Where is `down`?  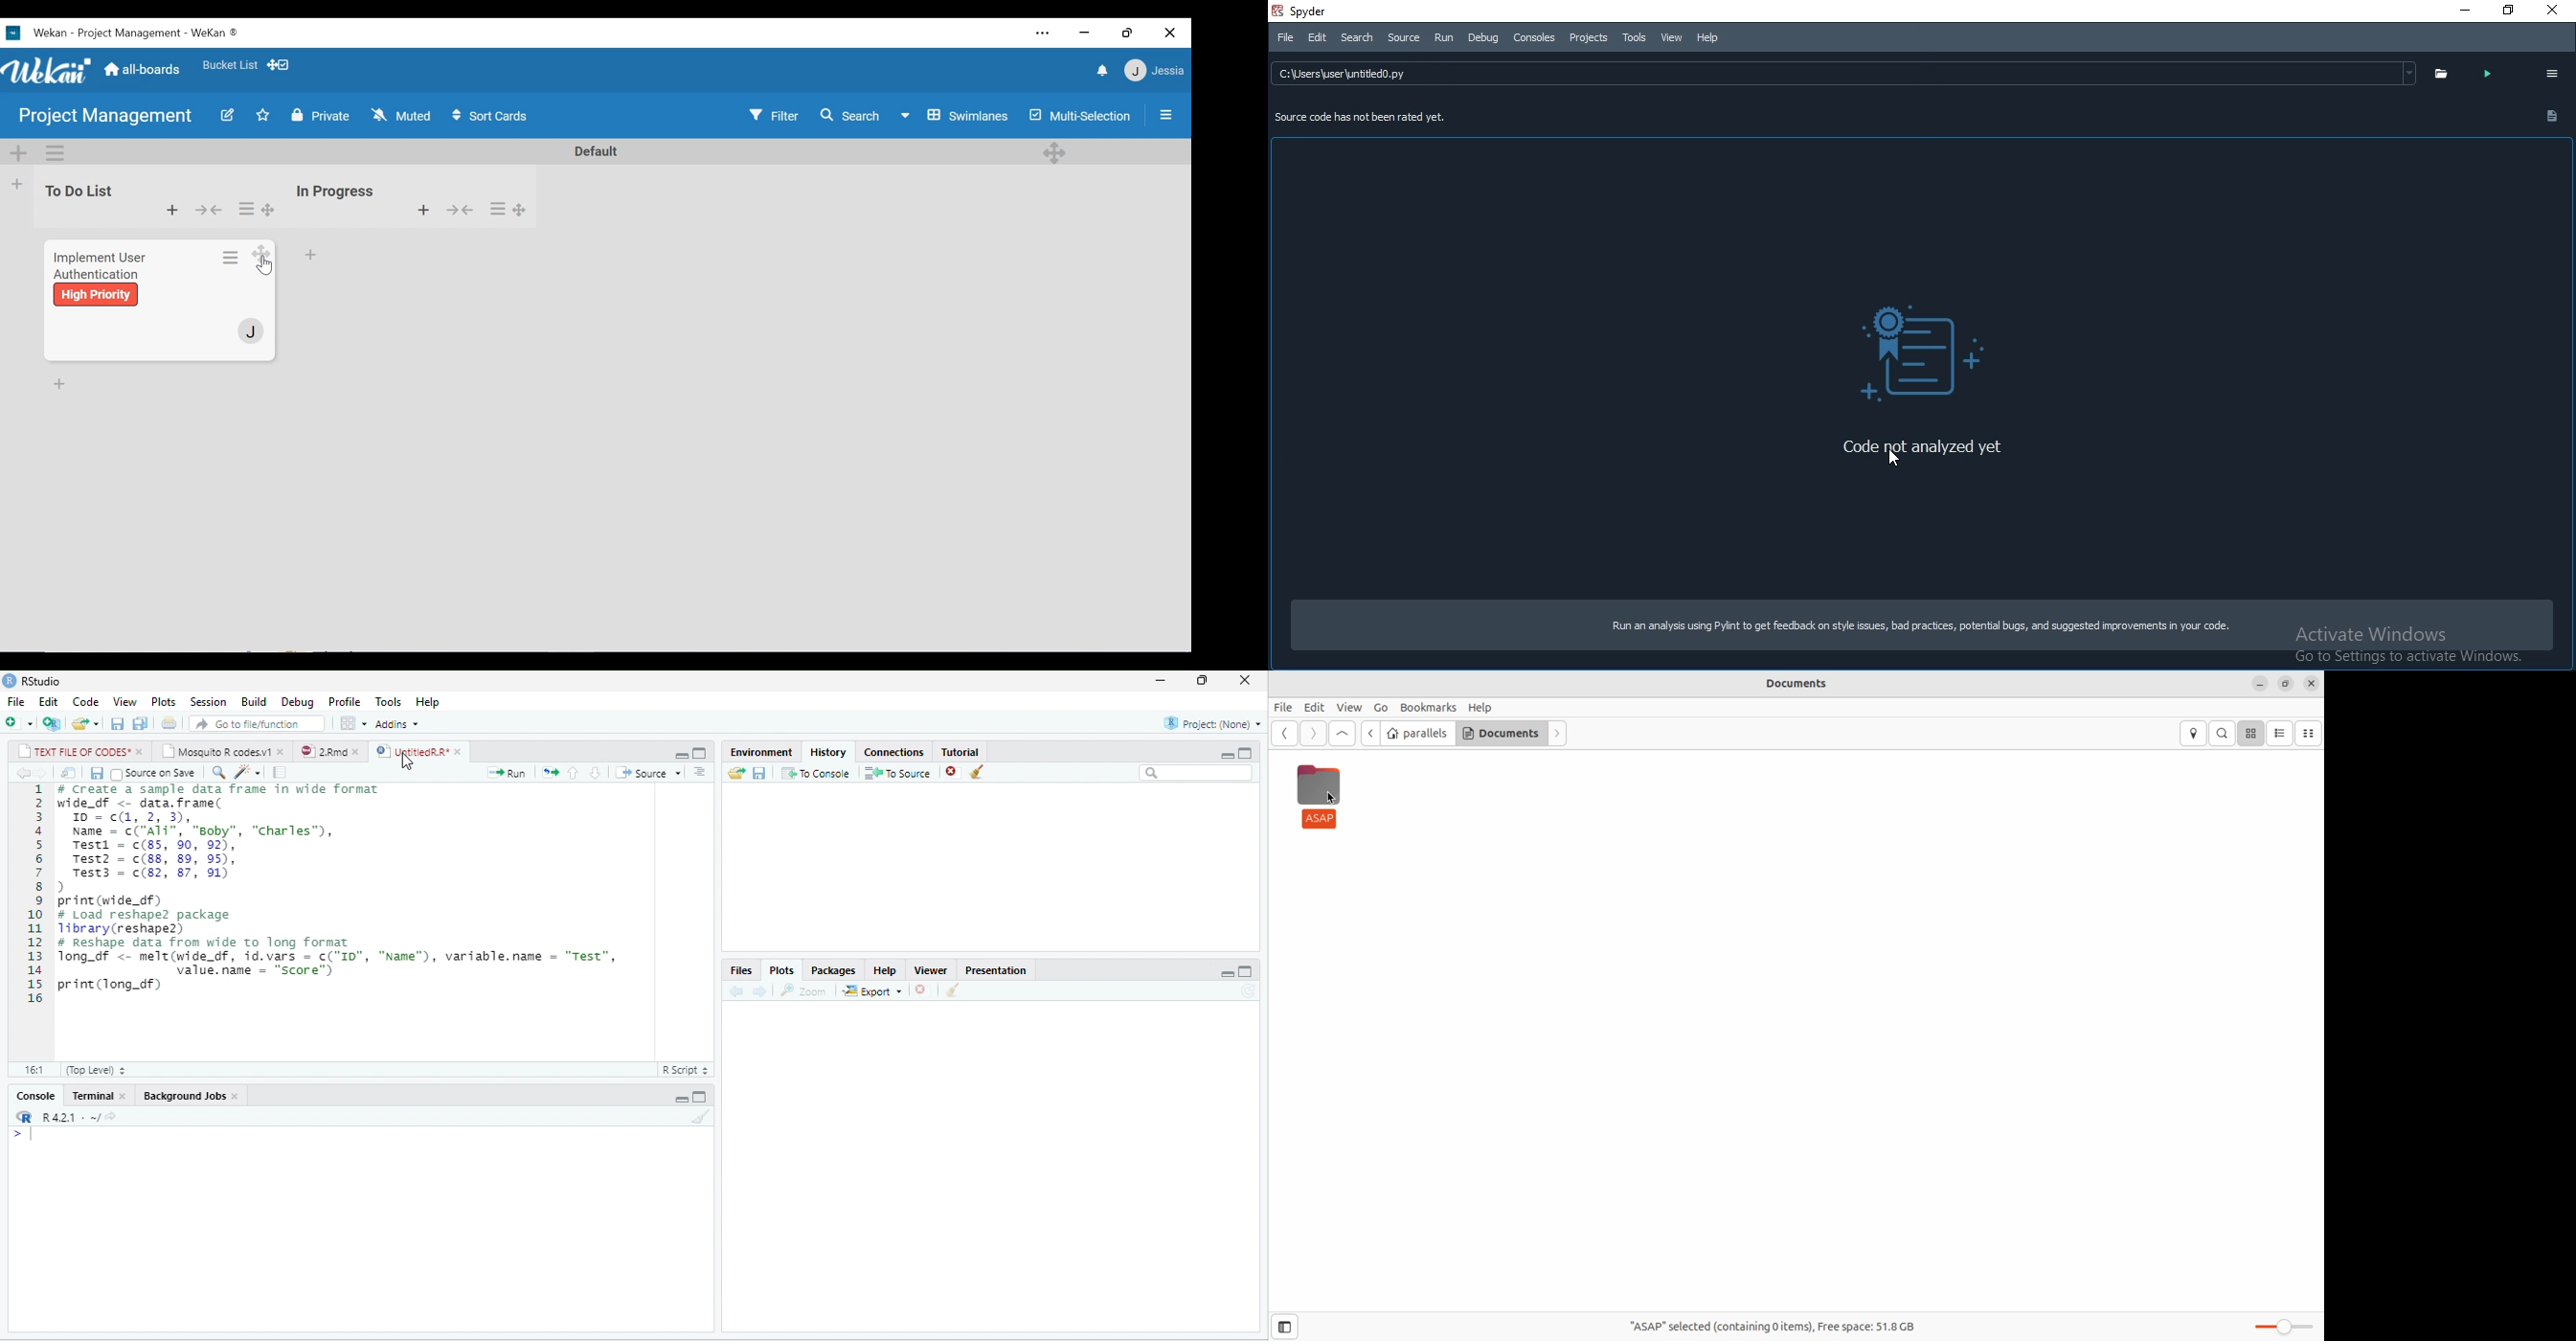 down is located at coordinates (596, 773).